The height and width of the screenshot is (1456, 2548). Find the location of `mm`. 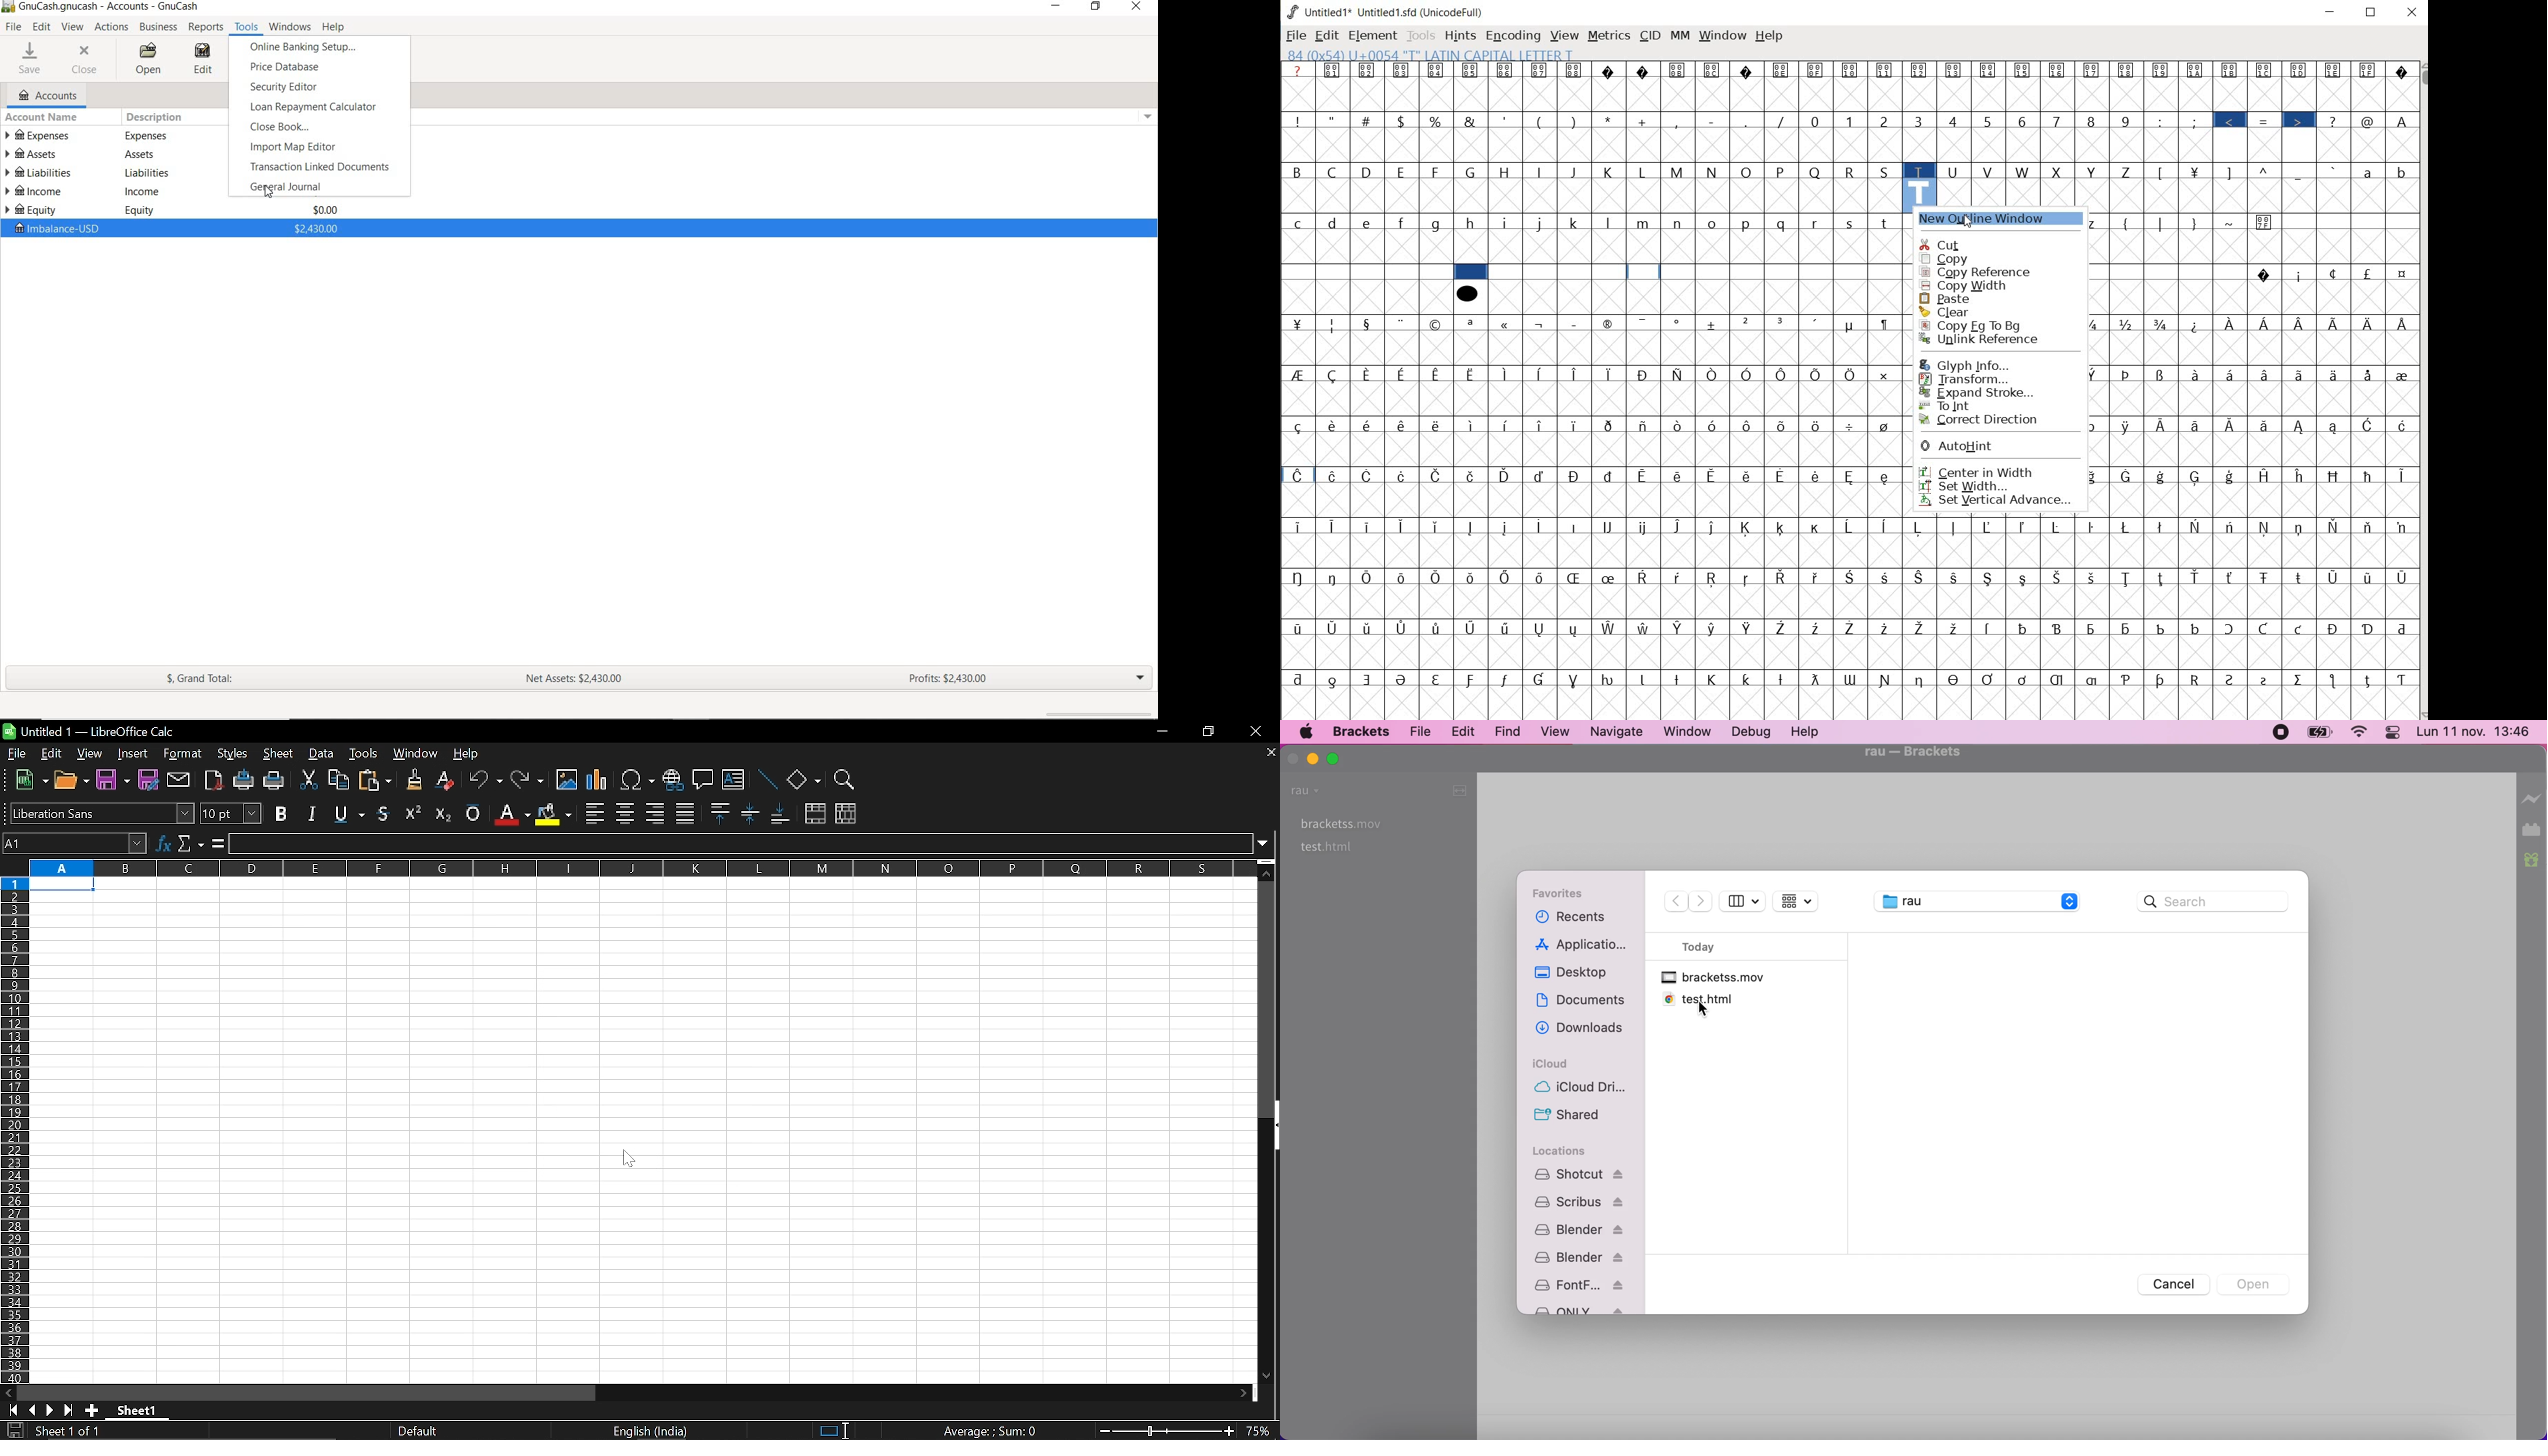

mm is located at coordinates (1679, 36).